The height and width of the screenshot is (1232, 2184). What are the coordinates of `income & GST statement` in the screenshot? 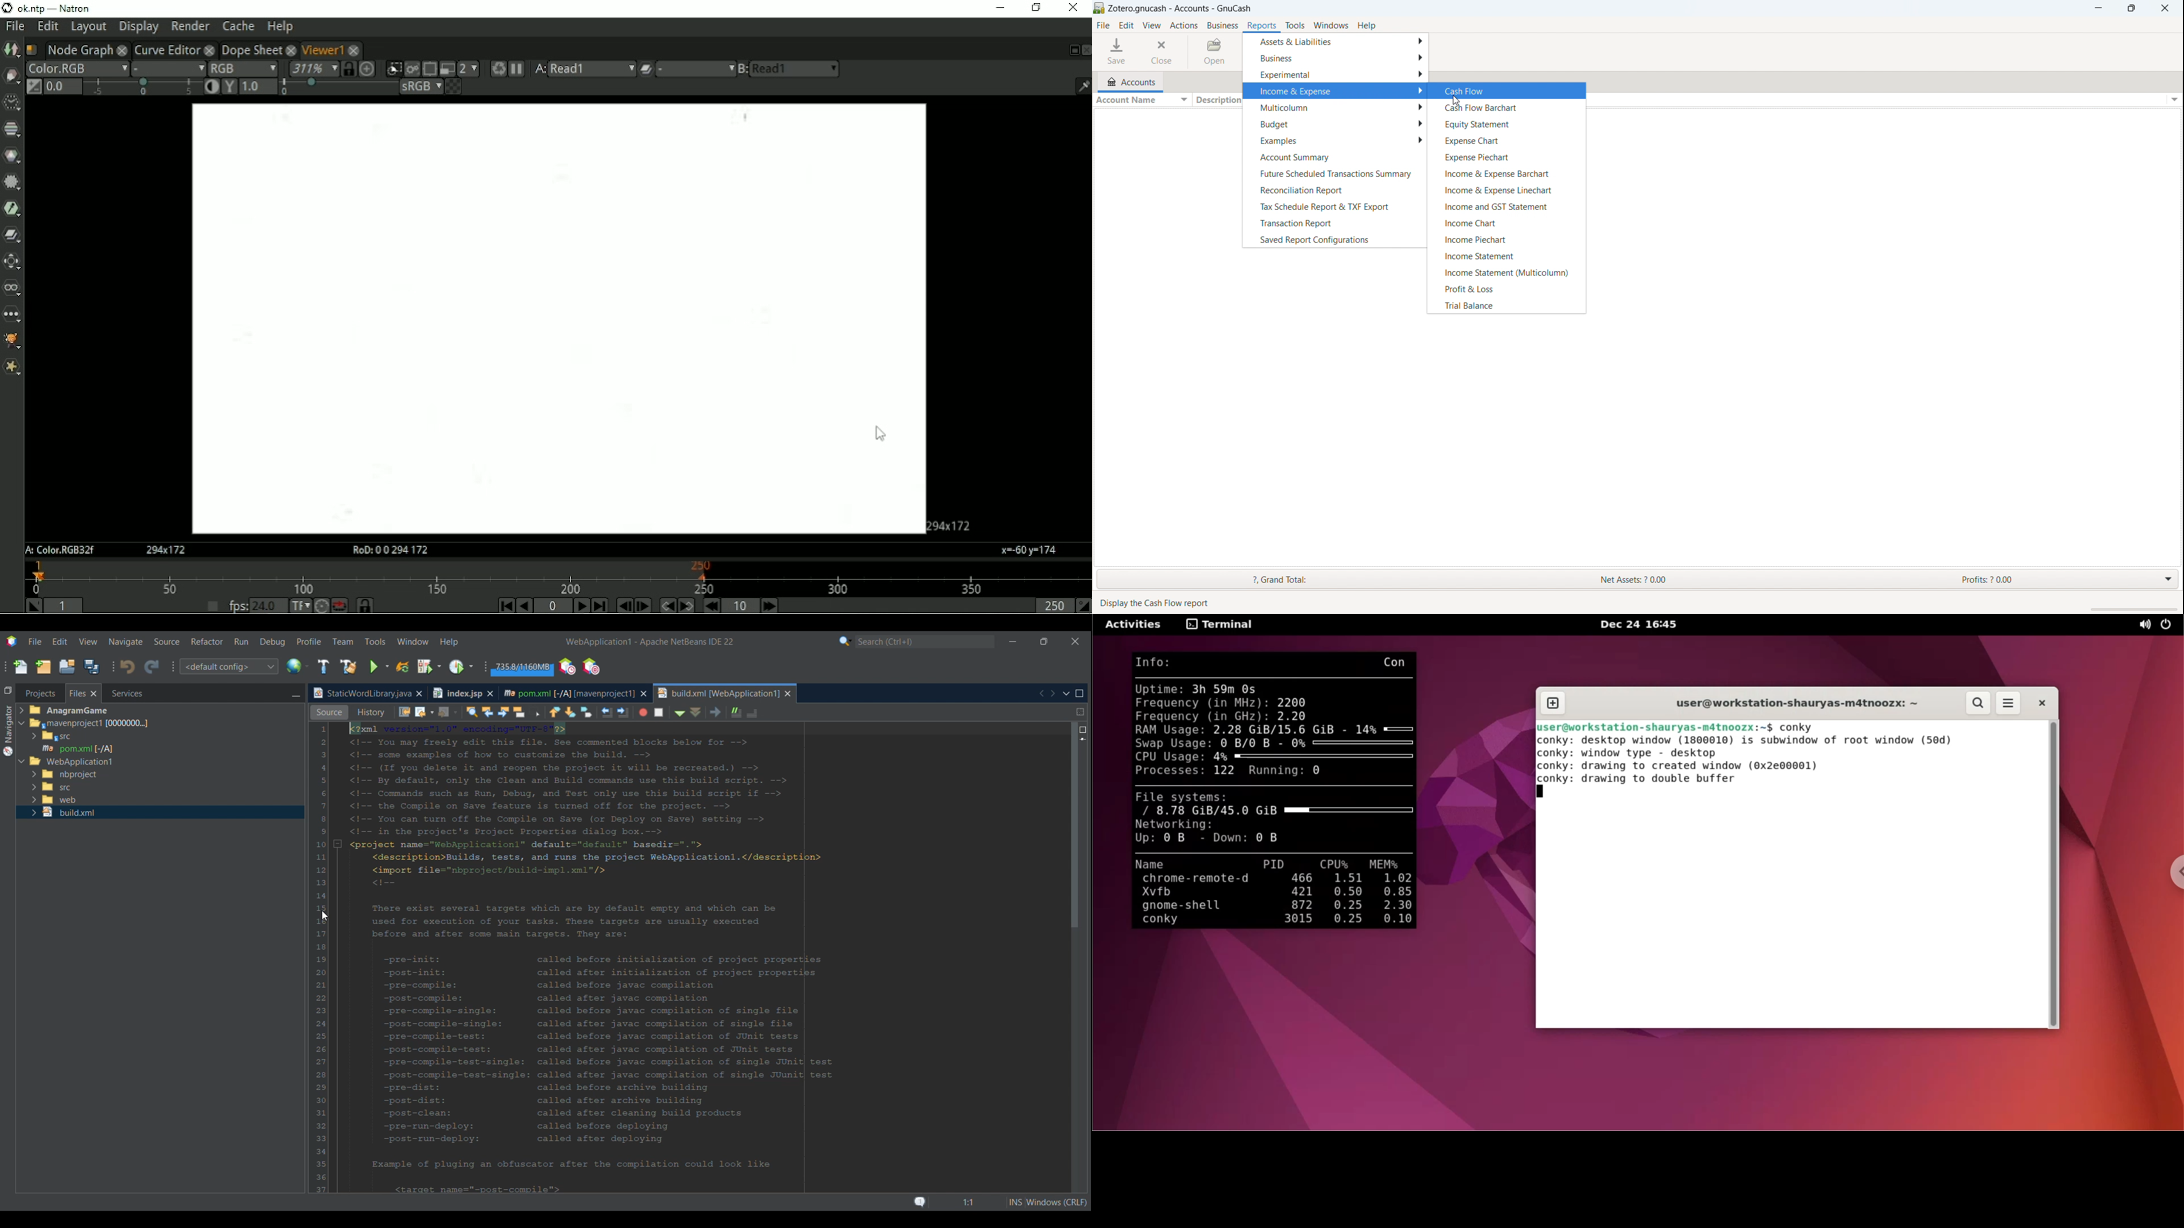 It's located at (1506, 206).